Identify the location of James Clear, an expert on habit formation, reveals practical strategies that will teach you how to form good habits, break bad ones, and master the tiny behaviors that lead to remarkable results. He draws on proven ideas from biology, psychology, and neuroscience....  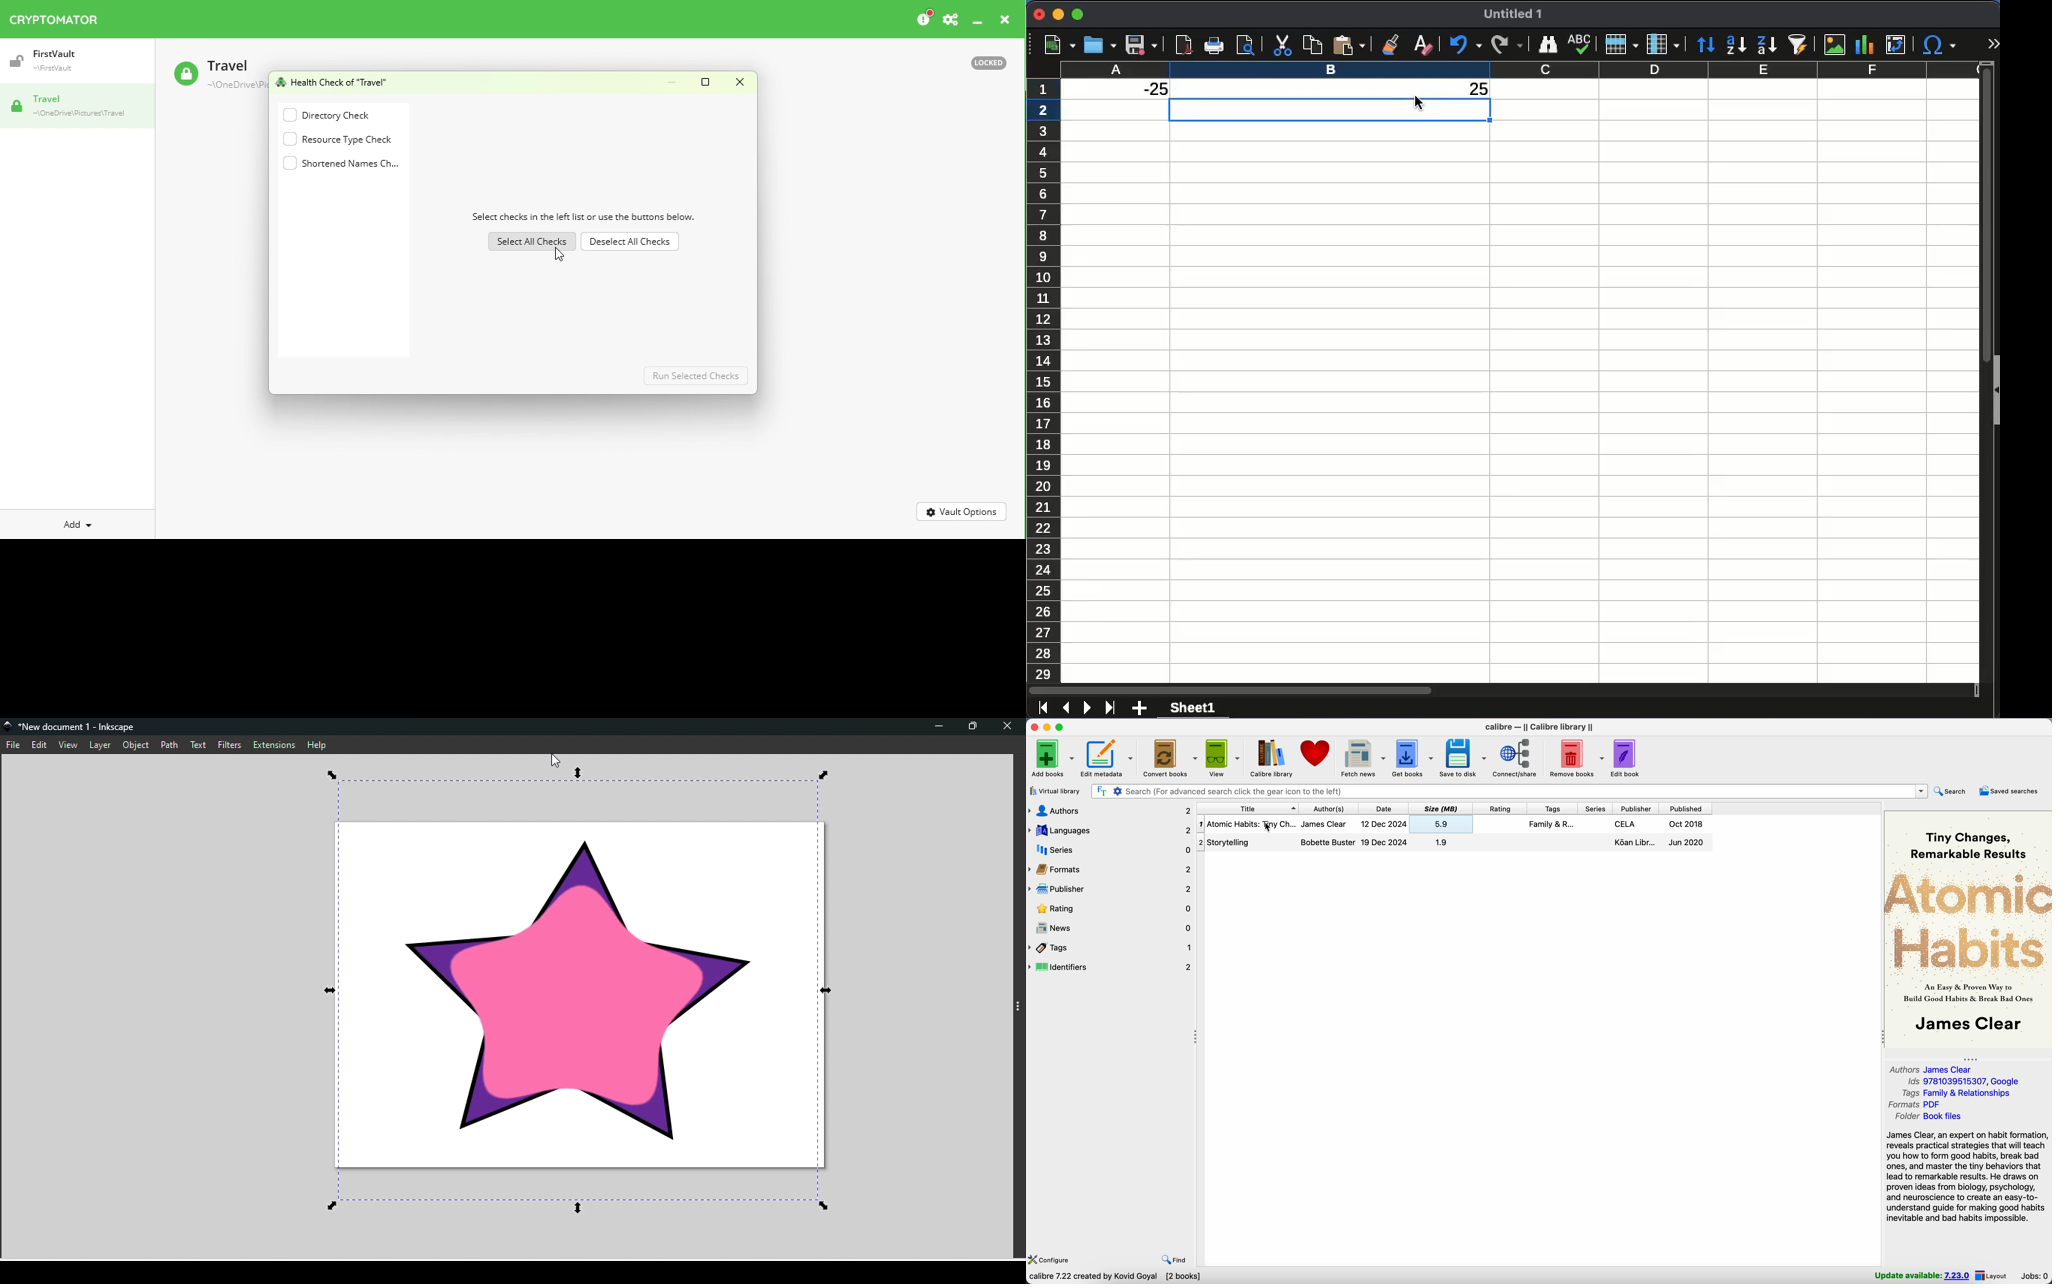
(1966, 1178).